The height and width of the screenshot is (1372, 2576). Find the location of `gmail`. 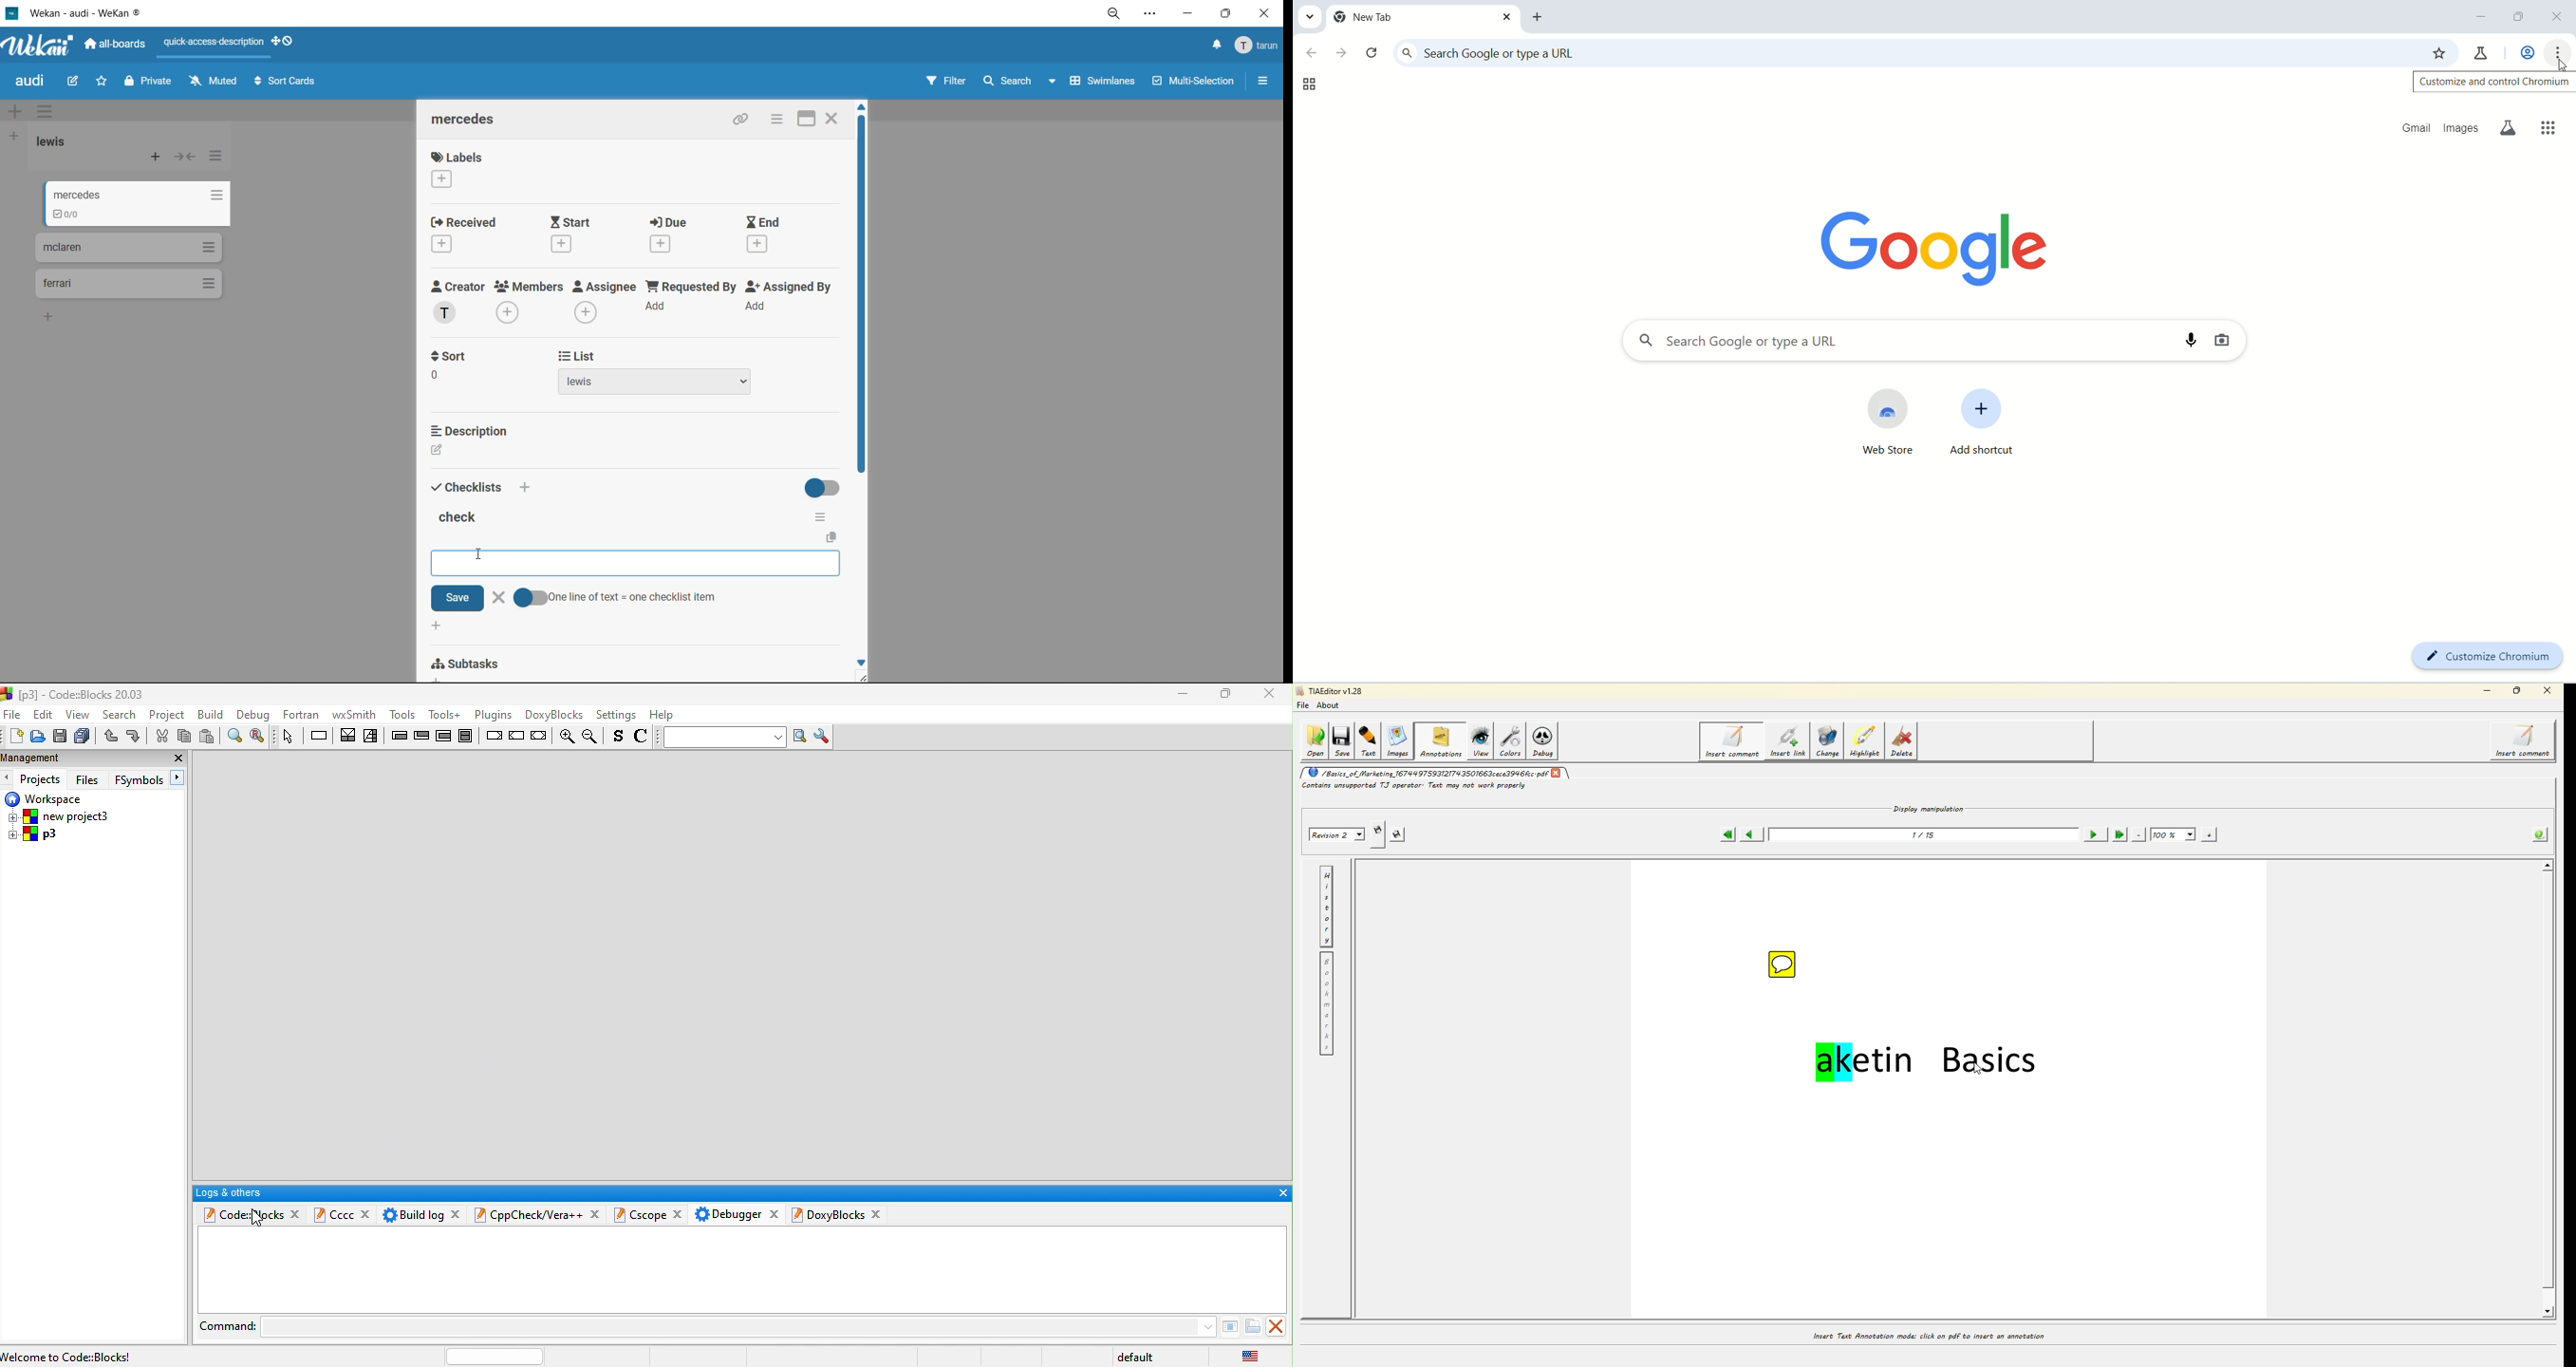

gmail is located at coordinates (2410, 127).